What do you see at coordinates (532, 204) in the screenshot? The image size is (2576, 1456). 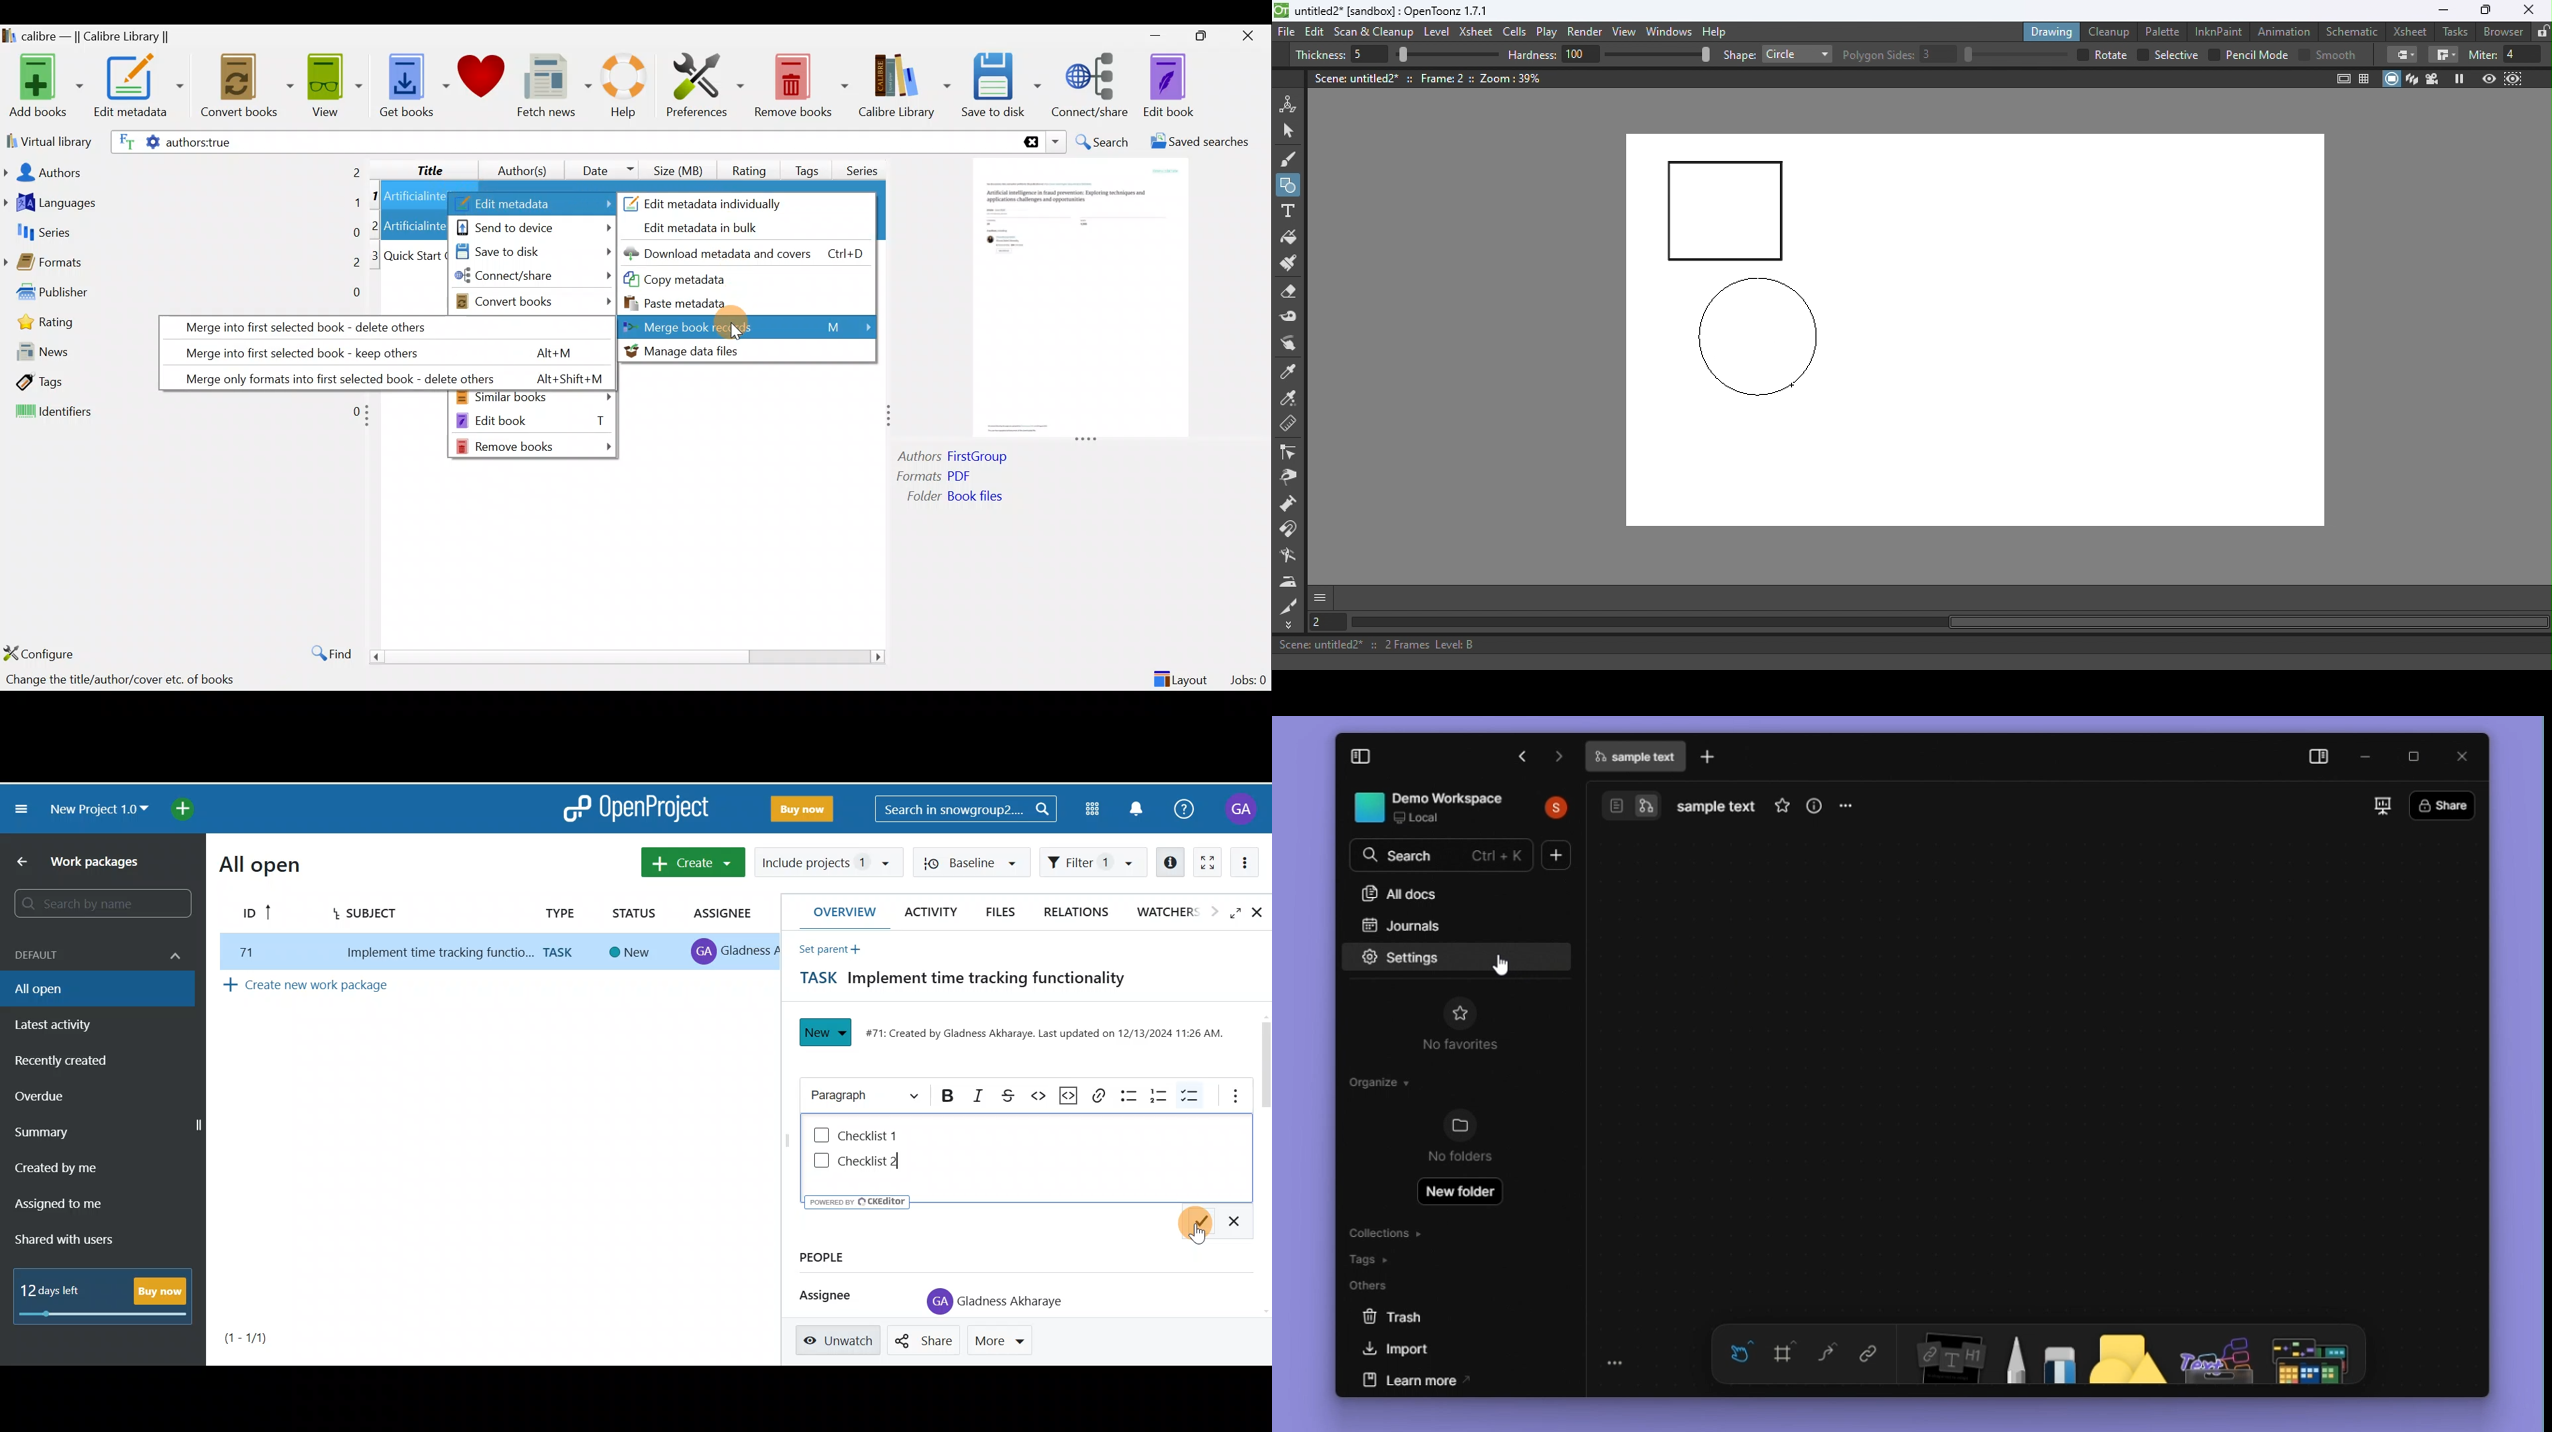 I see `Edit metadata` at bounding box center [532, 204].